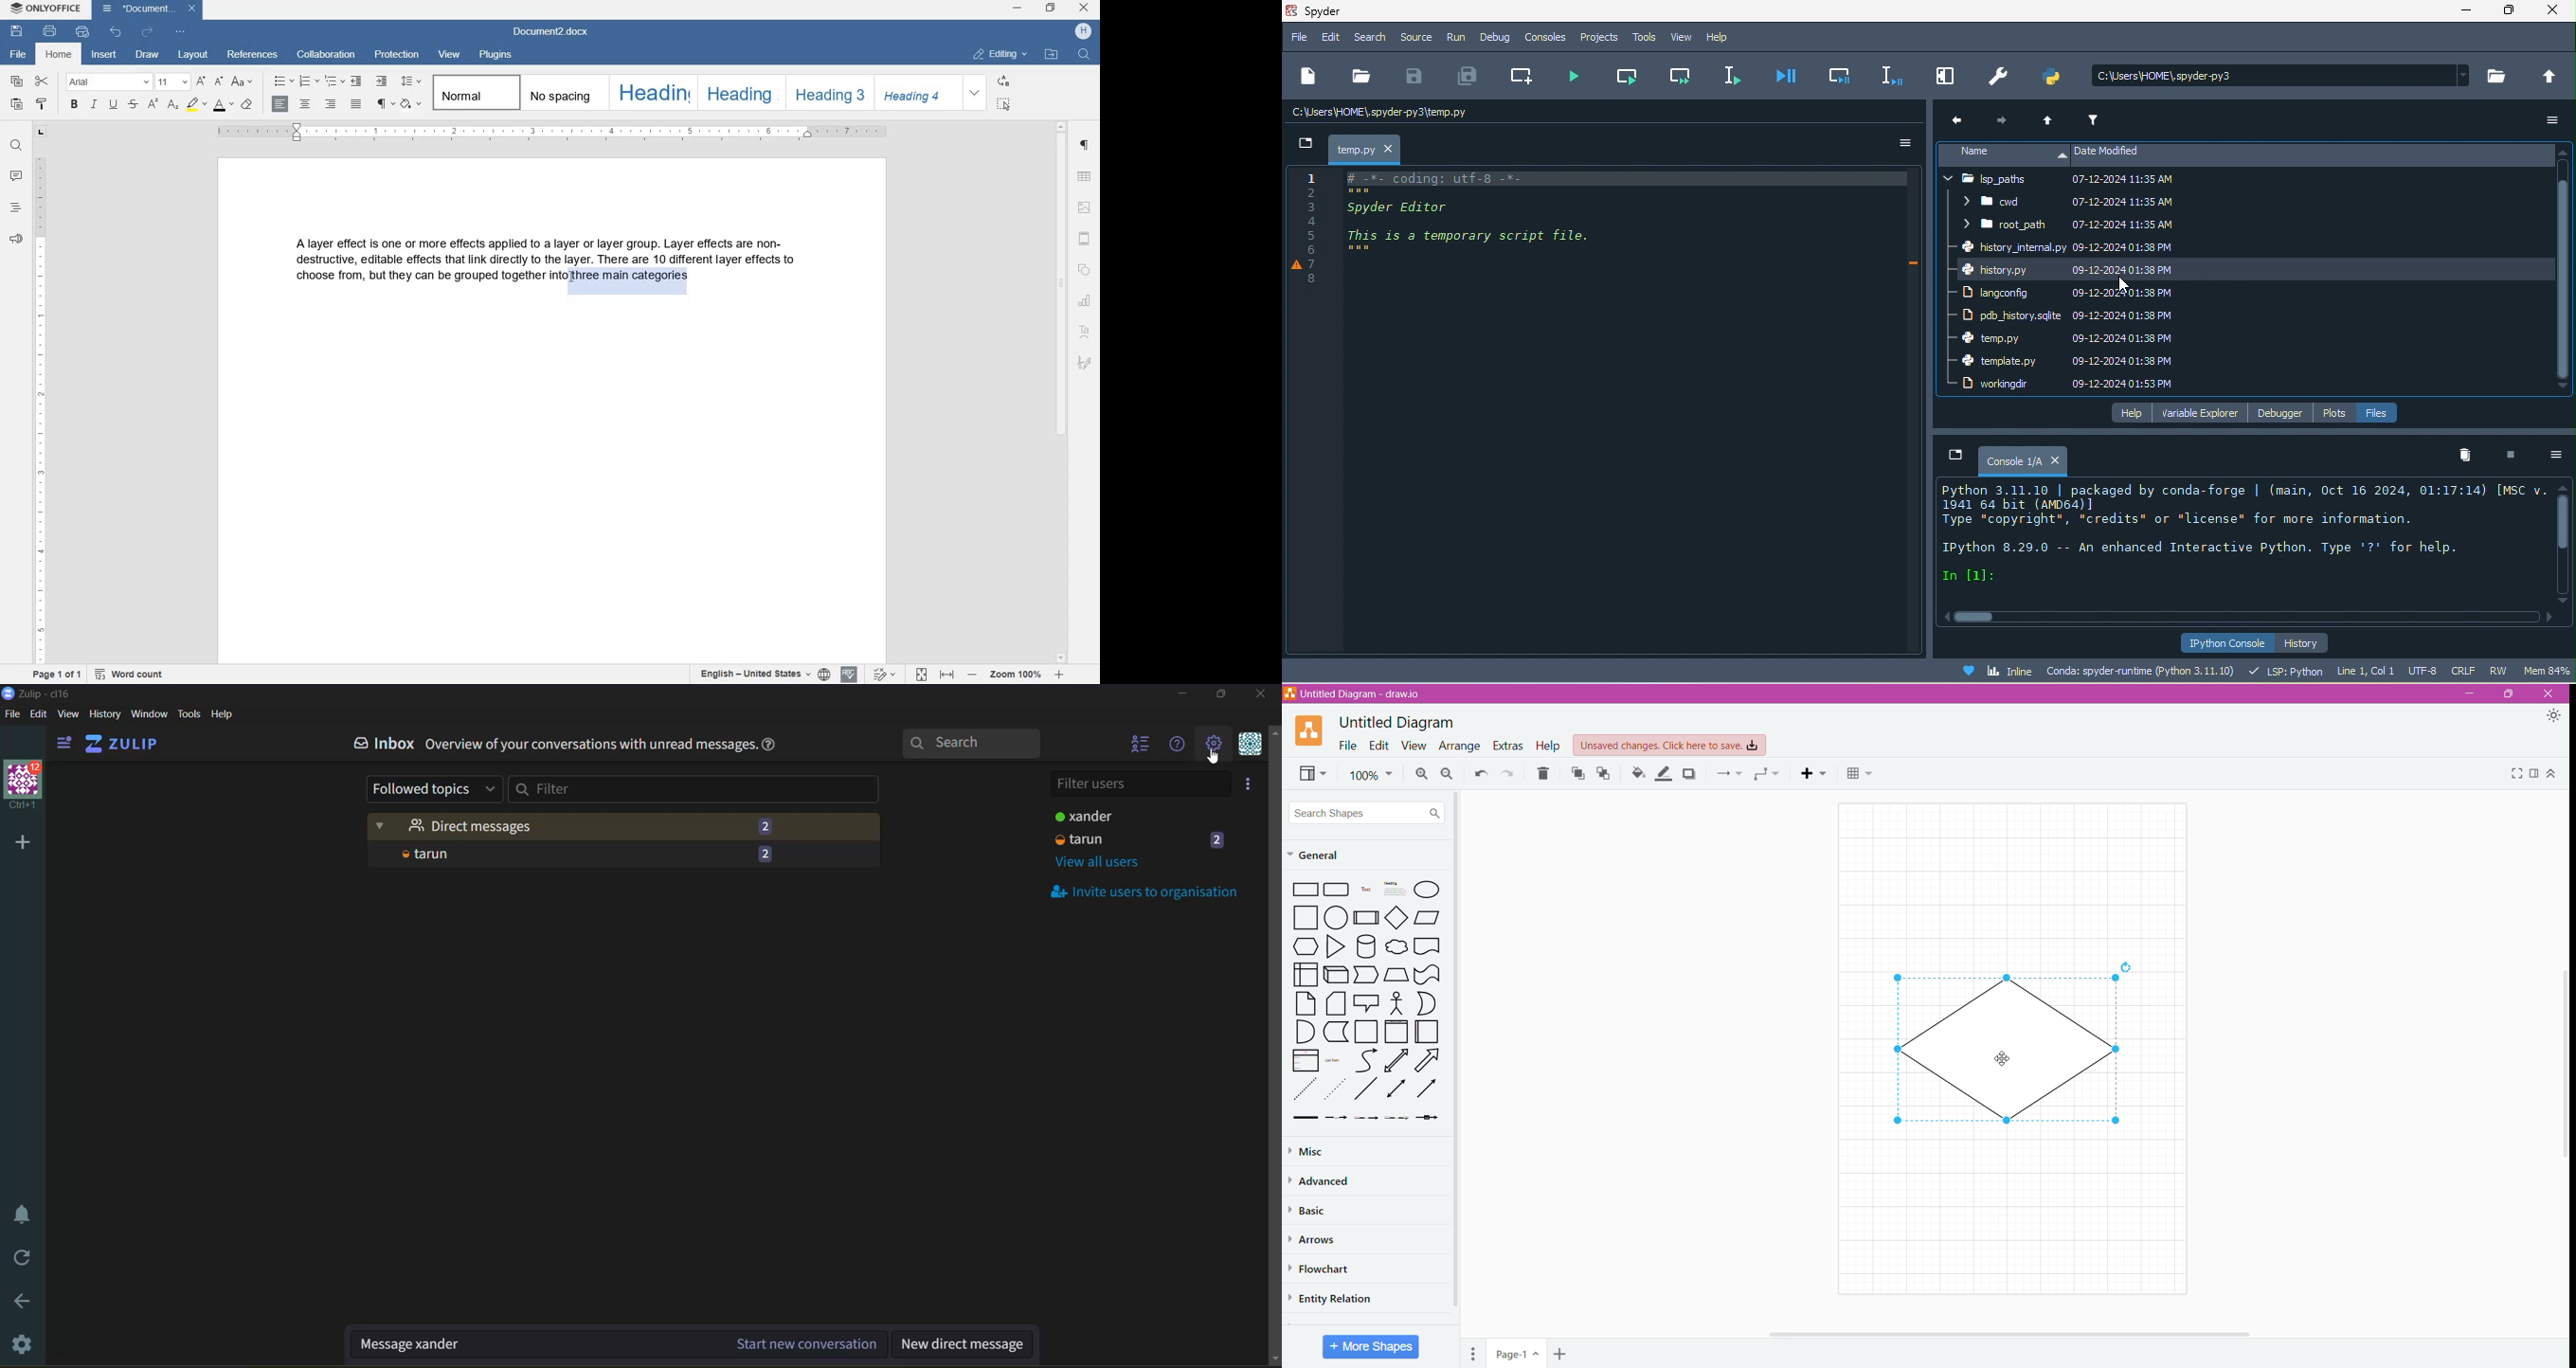  Describe the element at coordinates (1396, 1033) in the screenshot. I see `Vertical Container` at that location.